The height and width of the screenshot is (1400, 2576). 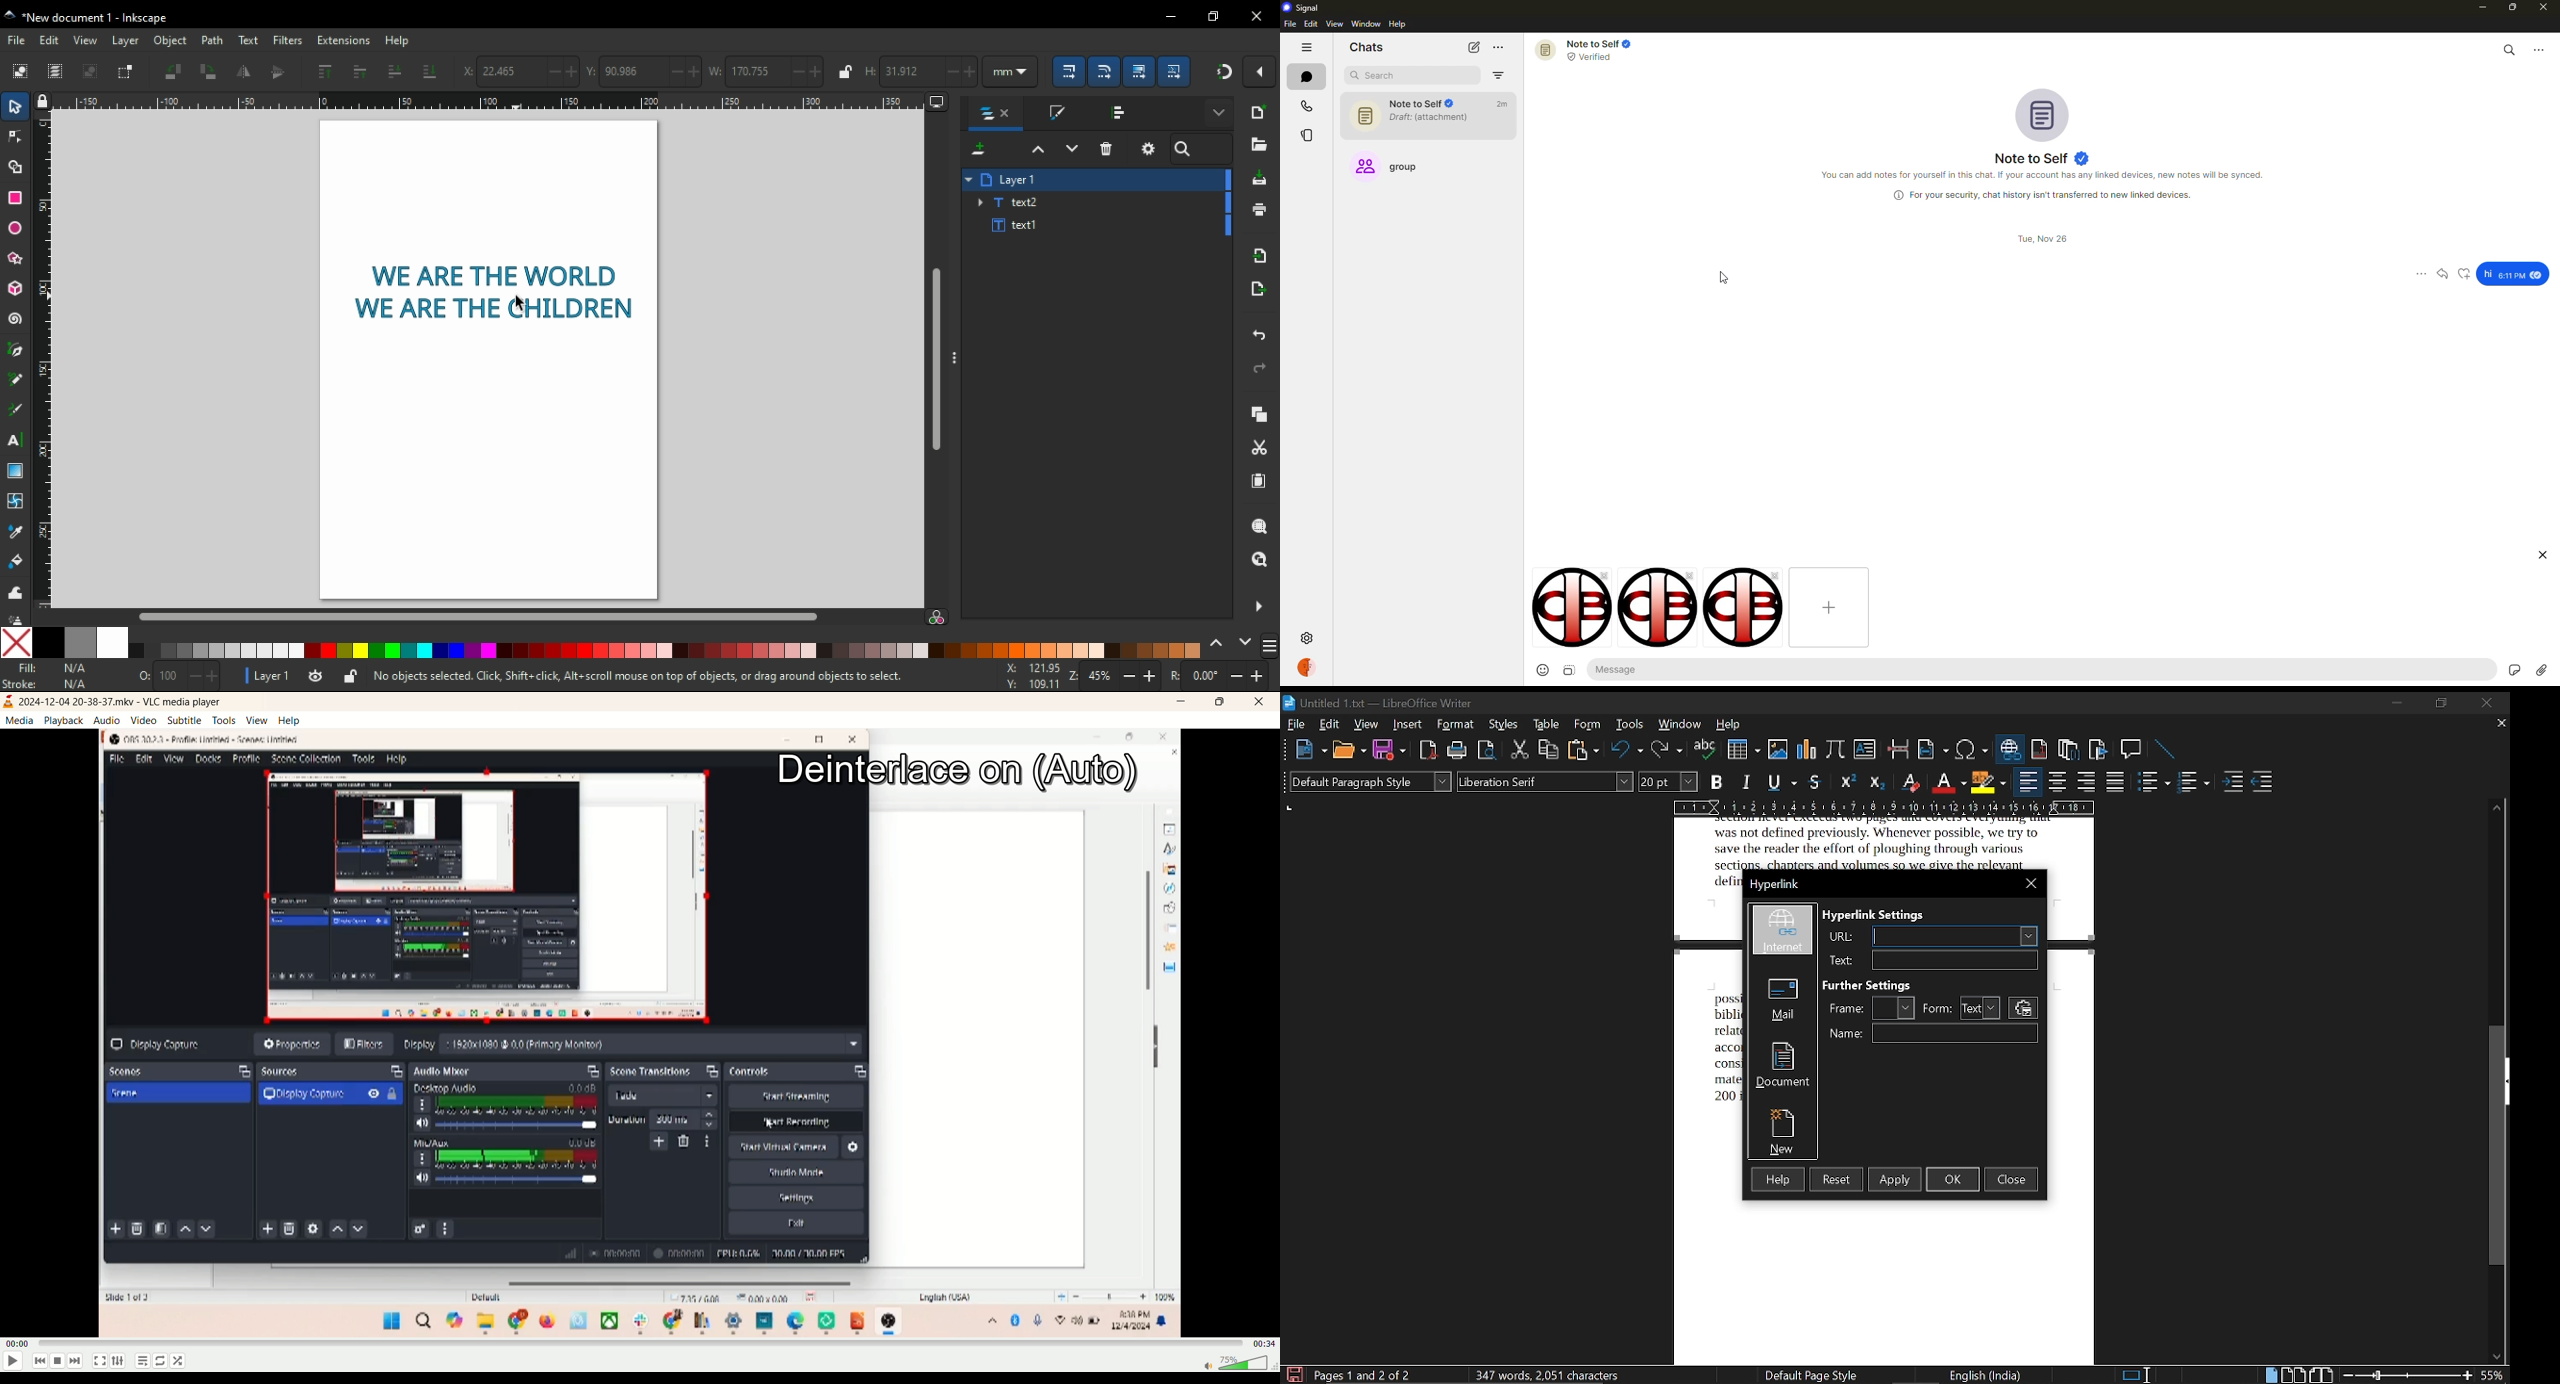 What do you see at coordinates (1589, 726) in the screenshot?
I see `form` at bounding box center [1589, 726].